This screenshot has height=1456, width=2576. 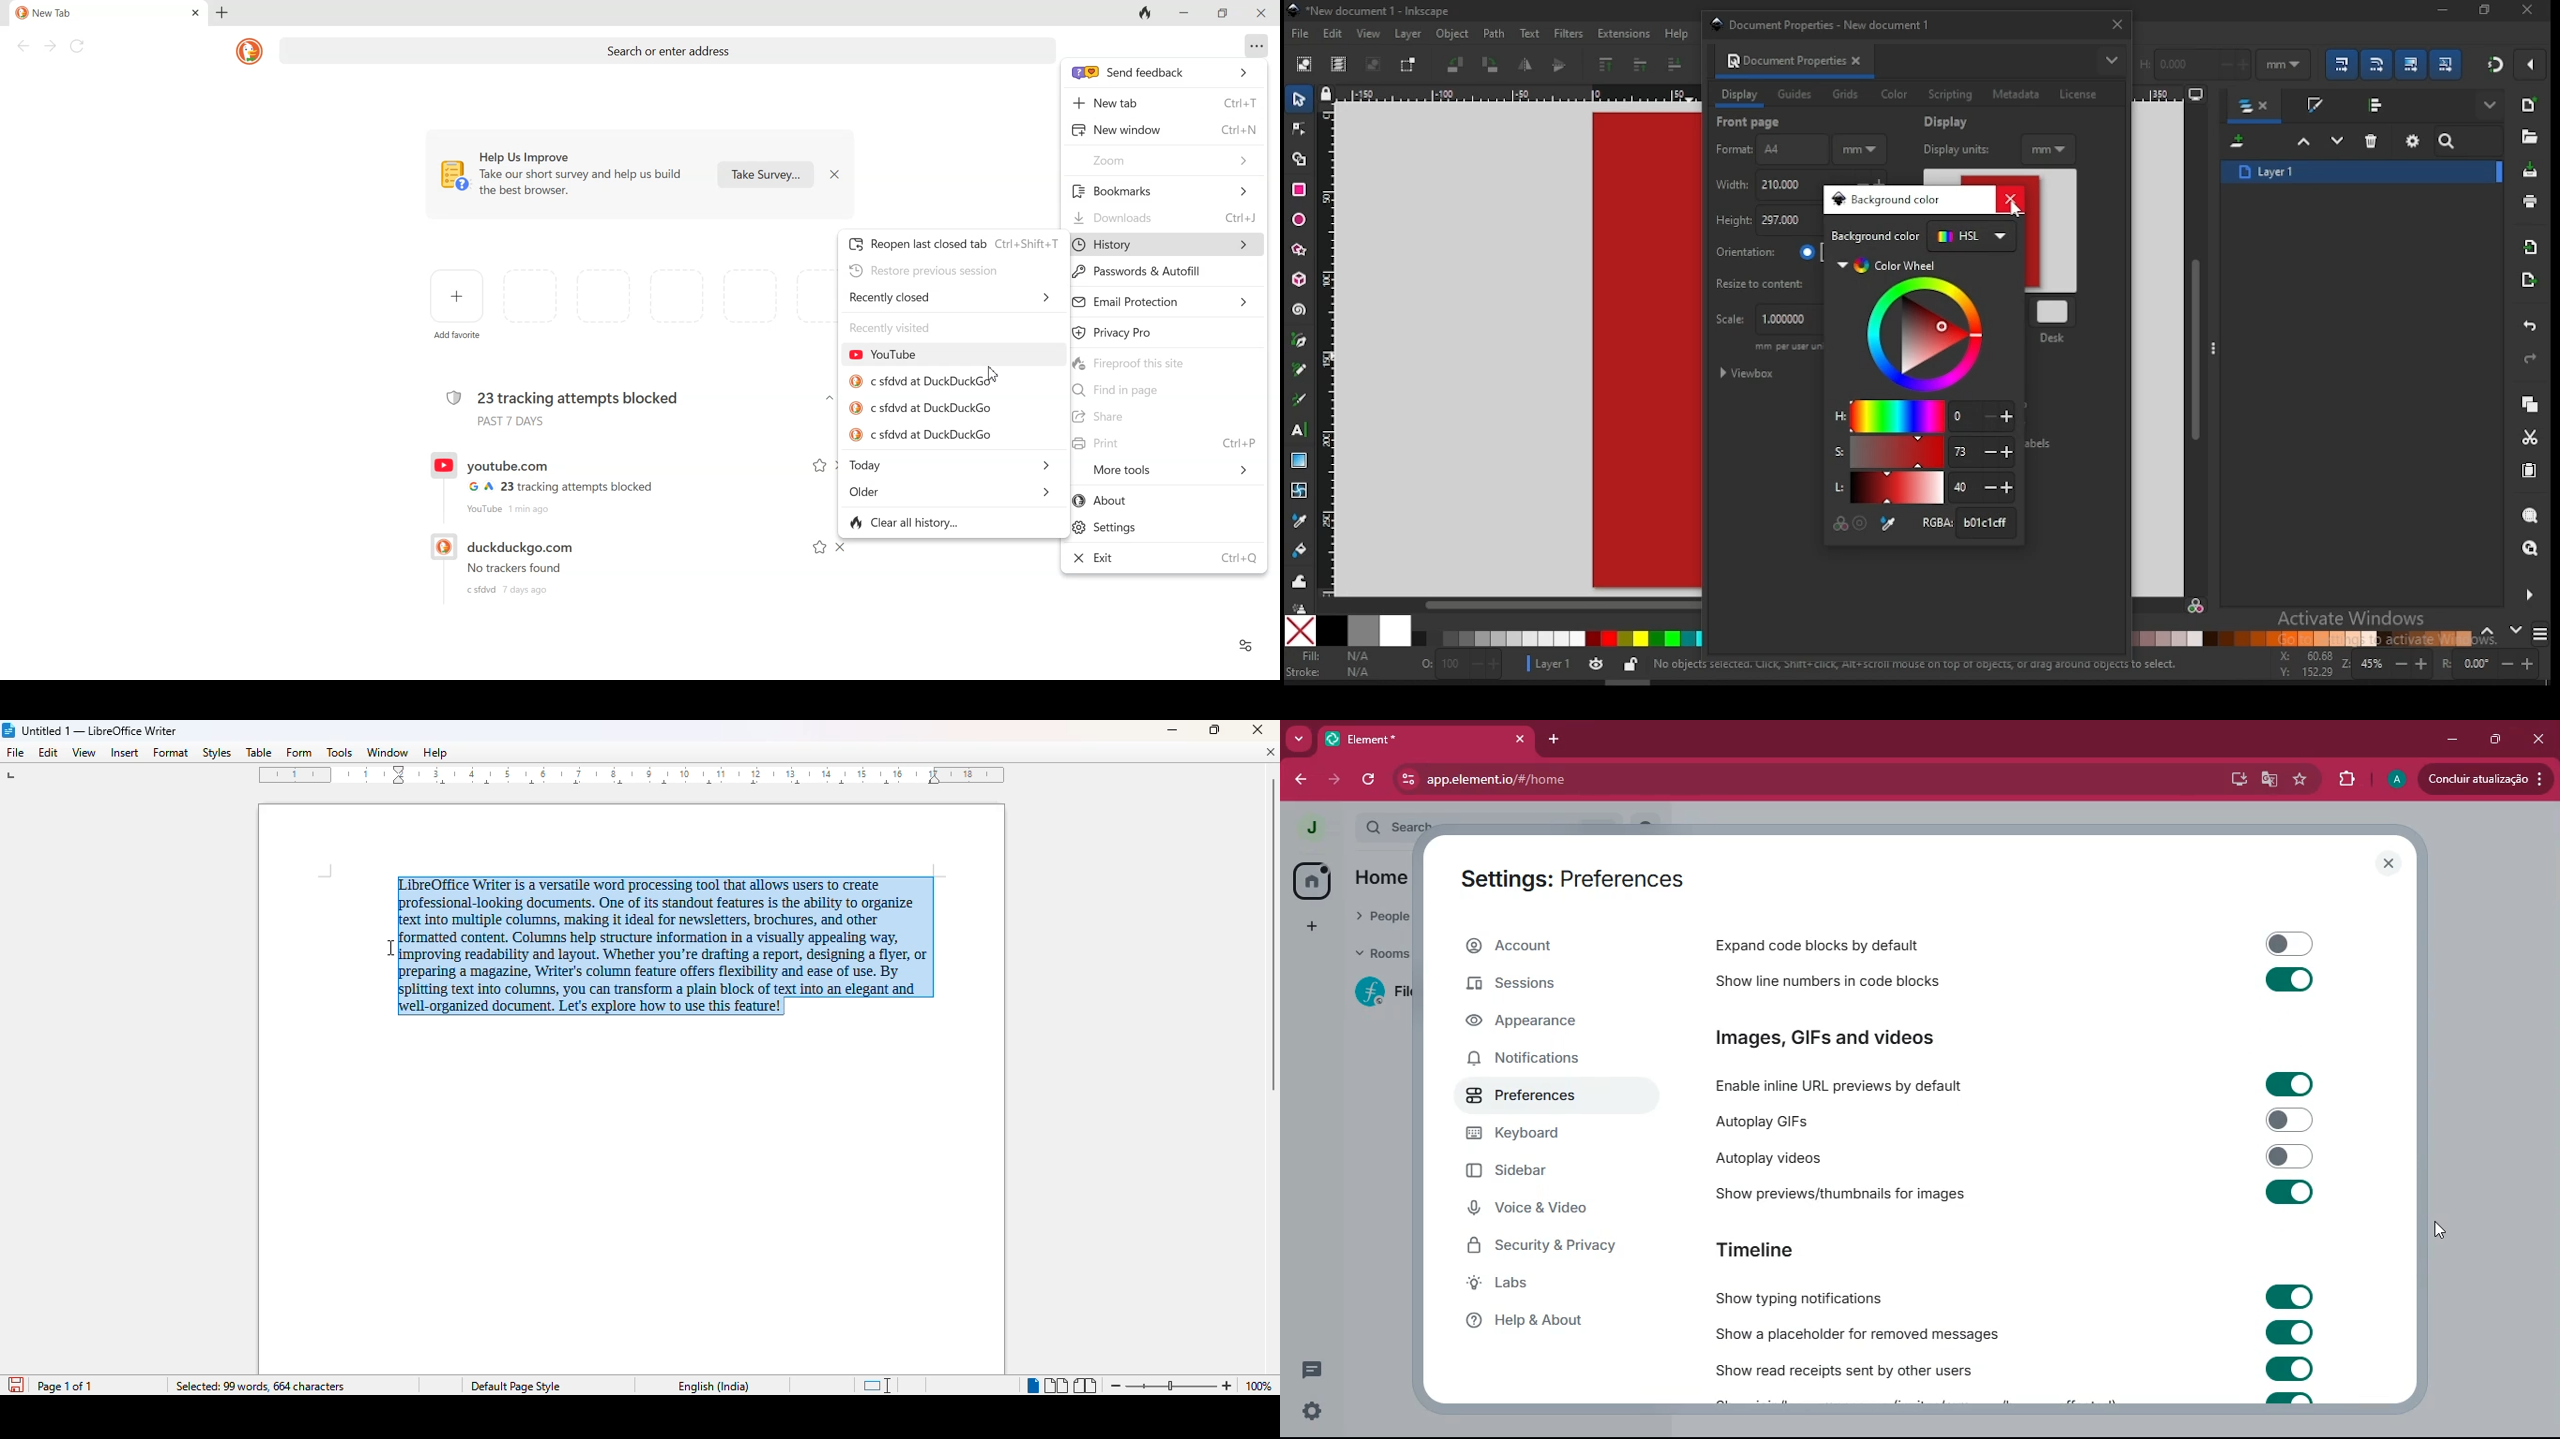 What do you see at coordinates (2290, 1157) in the screenshot?
I see `toggle on/off` at bounding box center [2290, 1157].